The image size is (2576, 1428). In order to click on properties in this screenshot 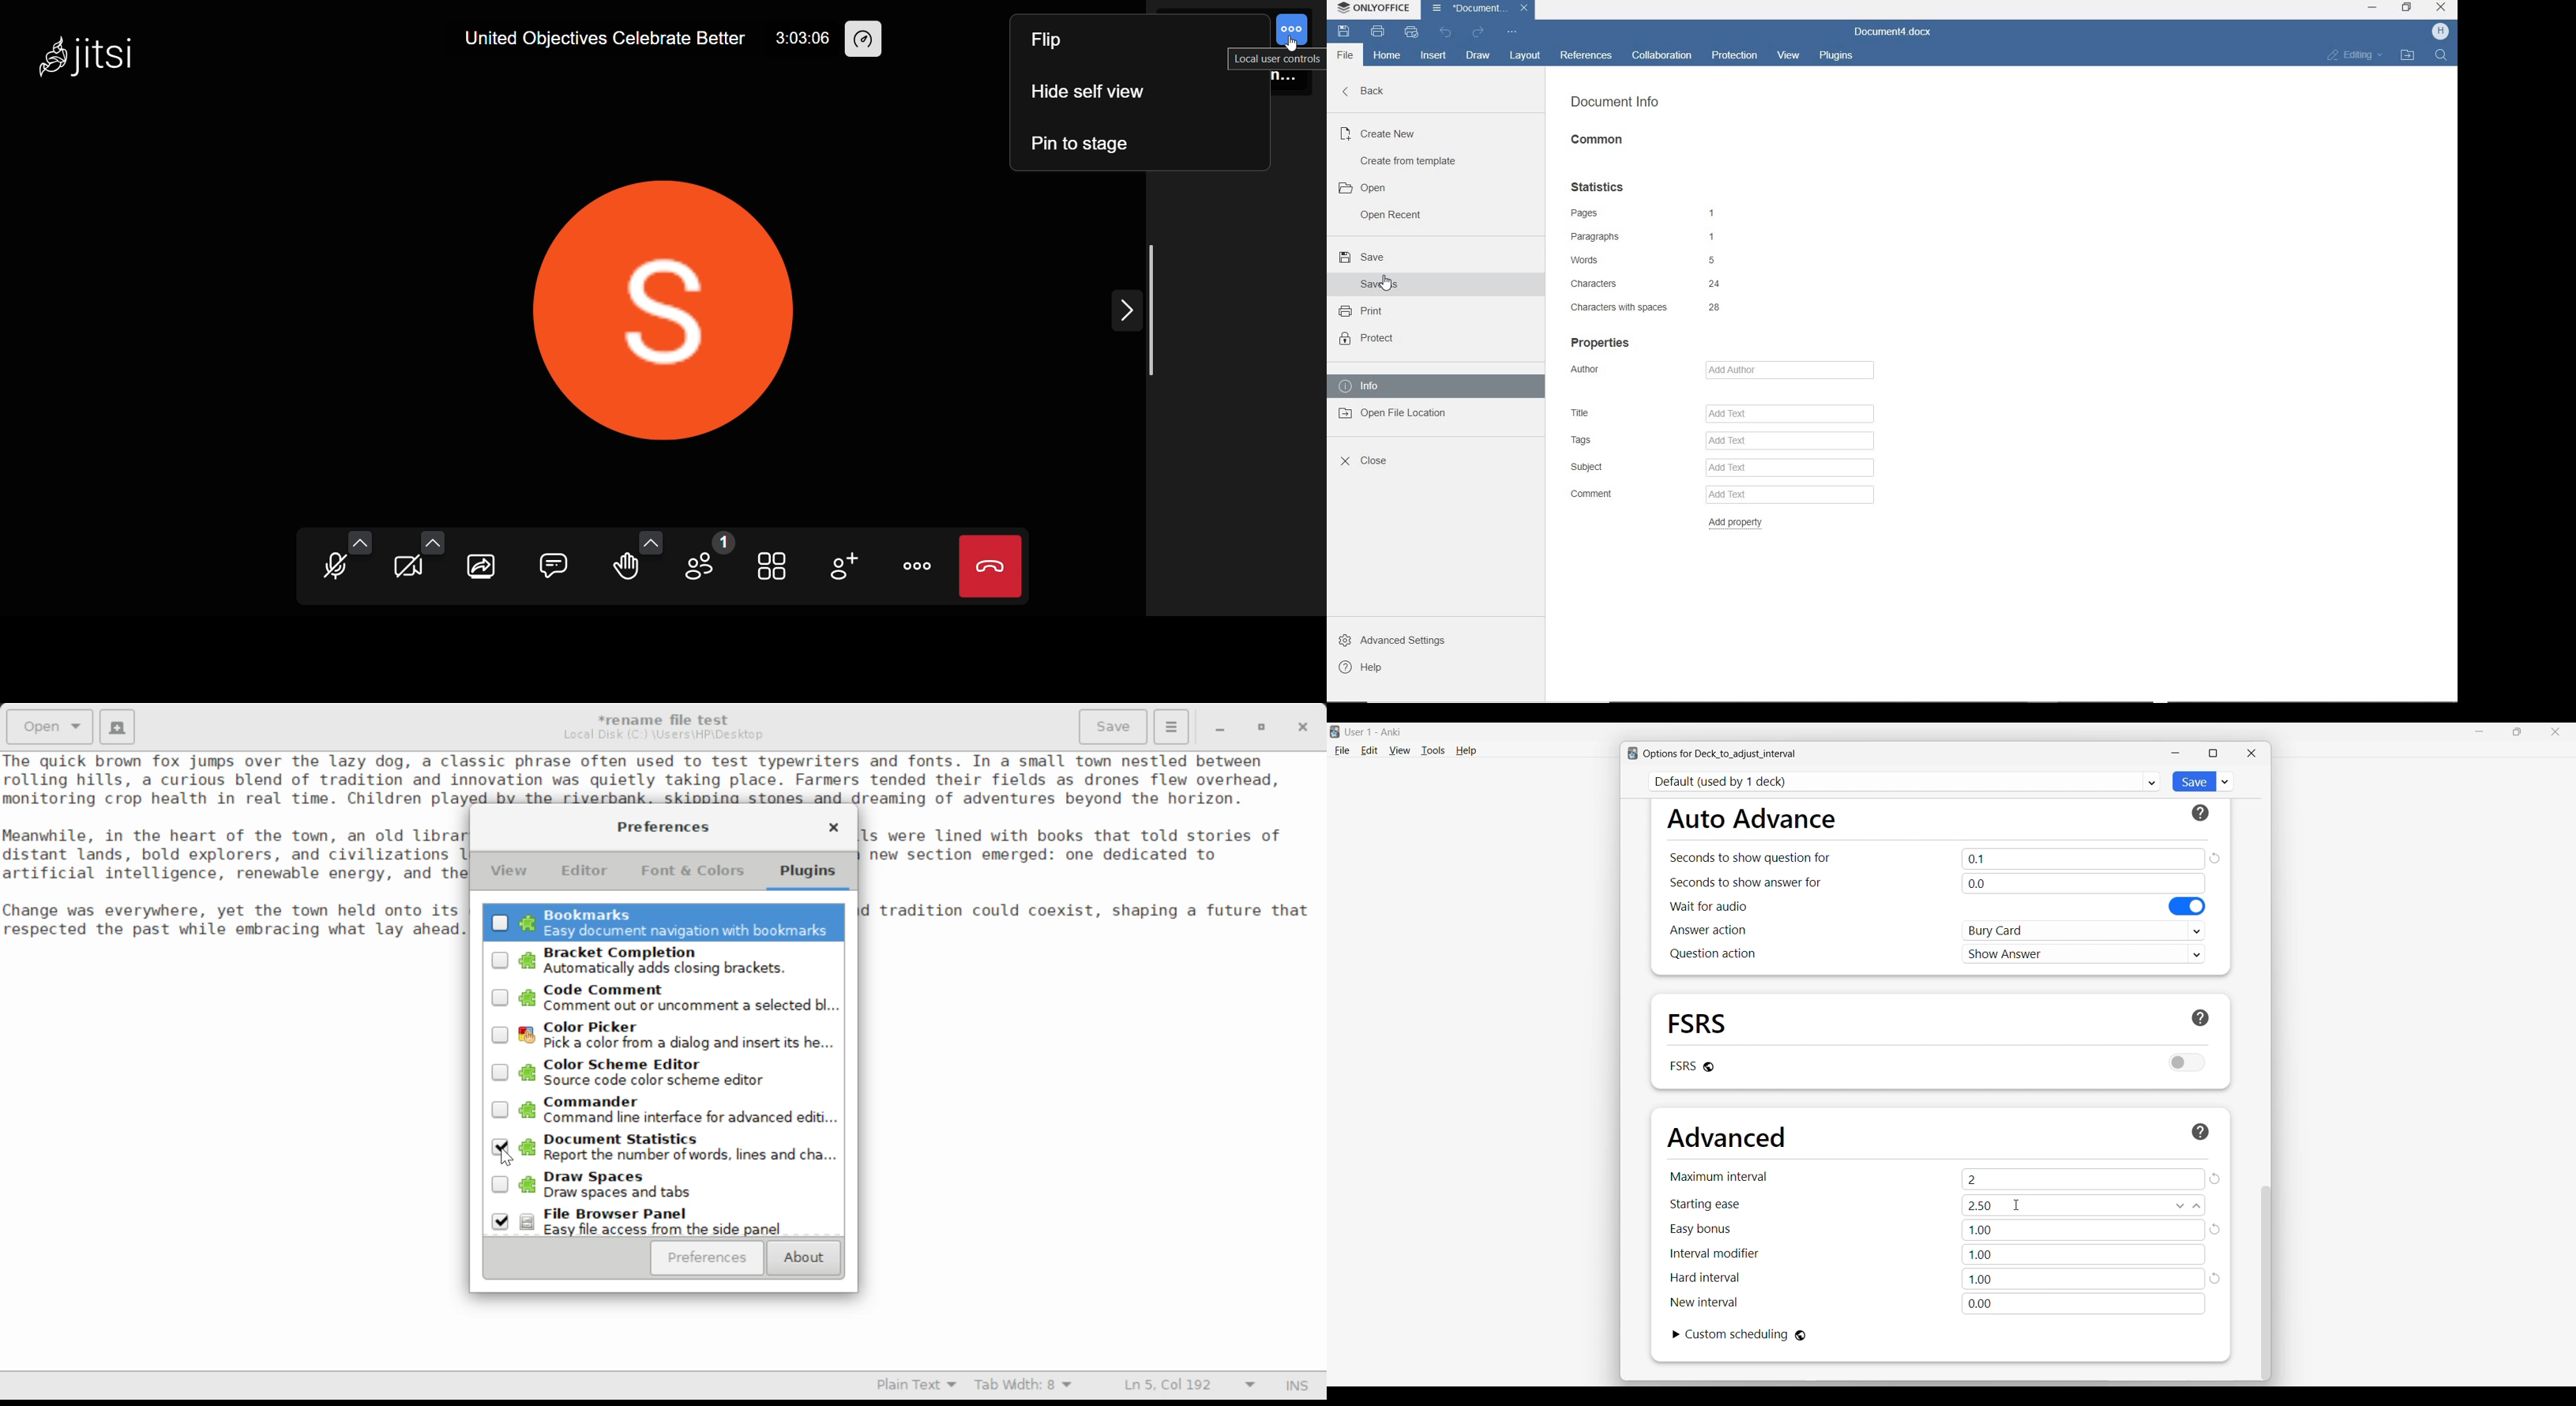, I will do `click(1600, 341)`.